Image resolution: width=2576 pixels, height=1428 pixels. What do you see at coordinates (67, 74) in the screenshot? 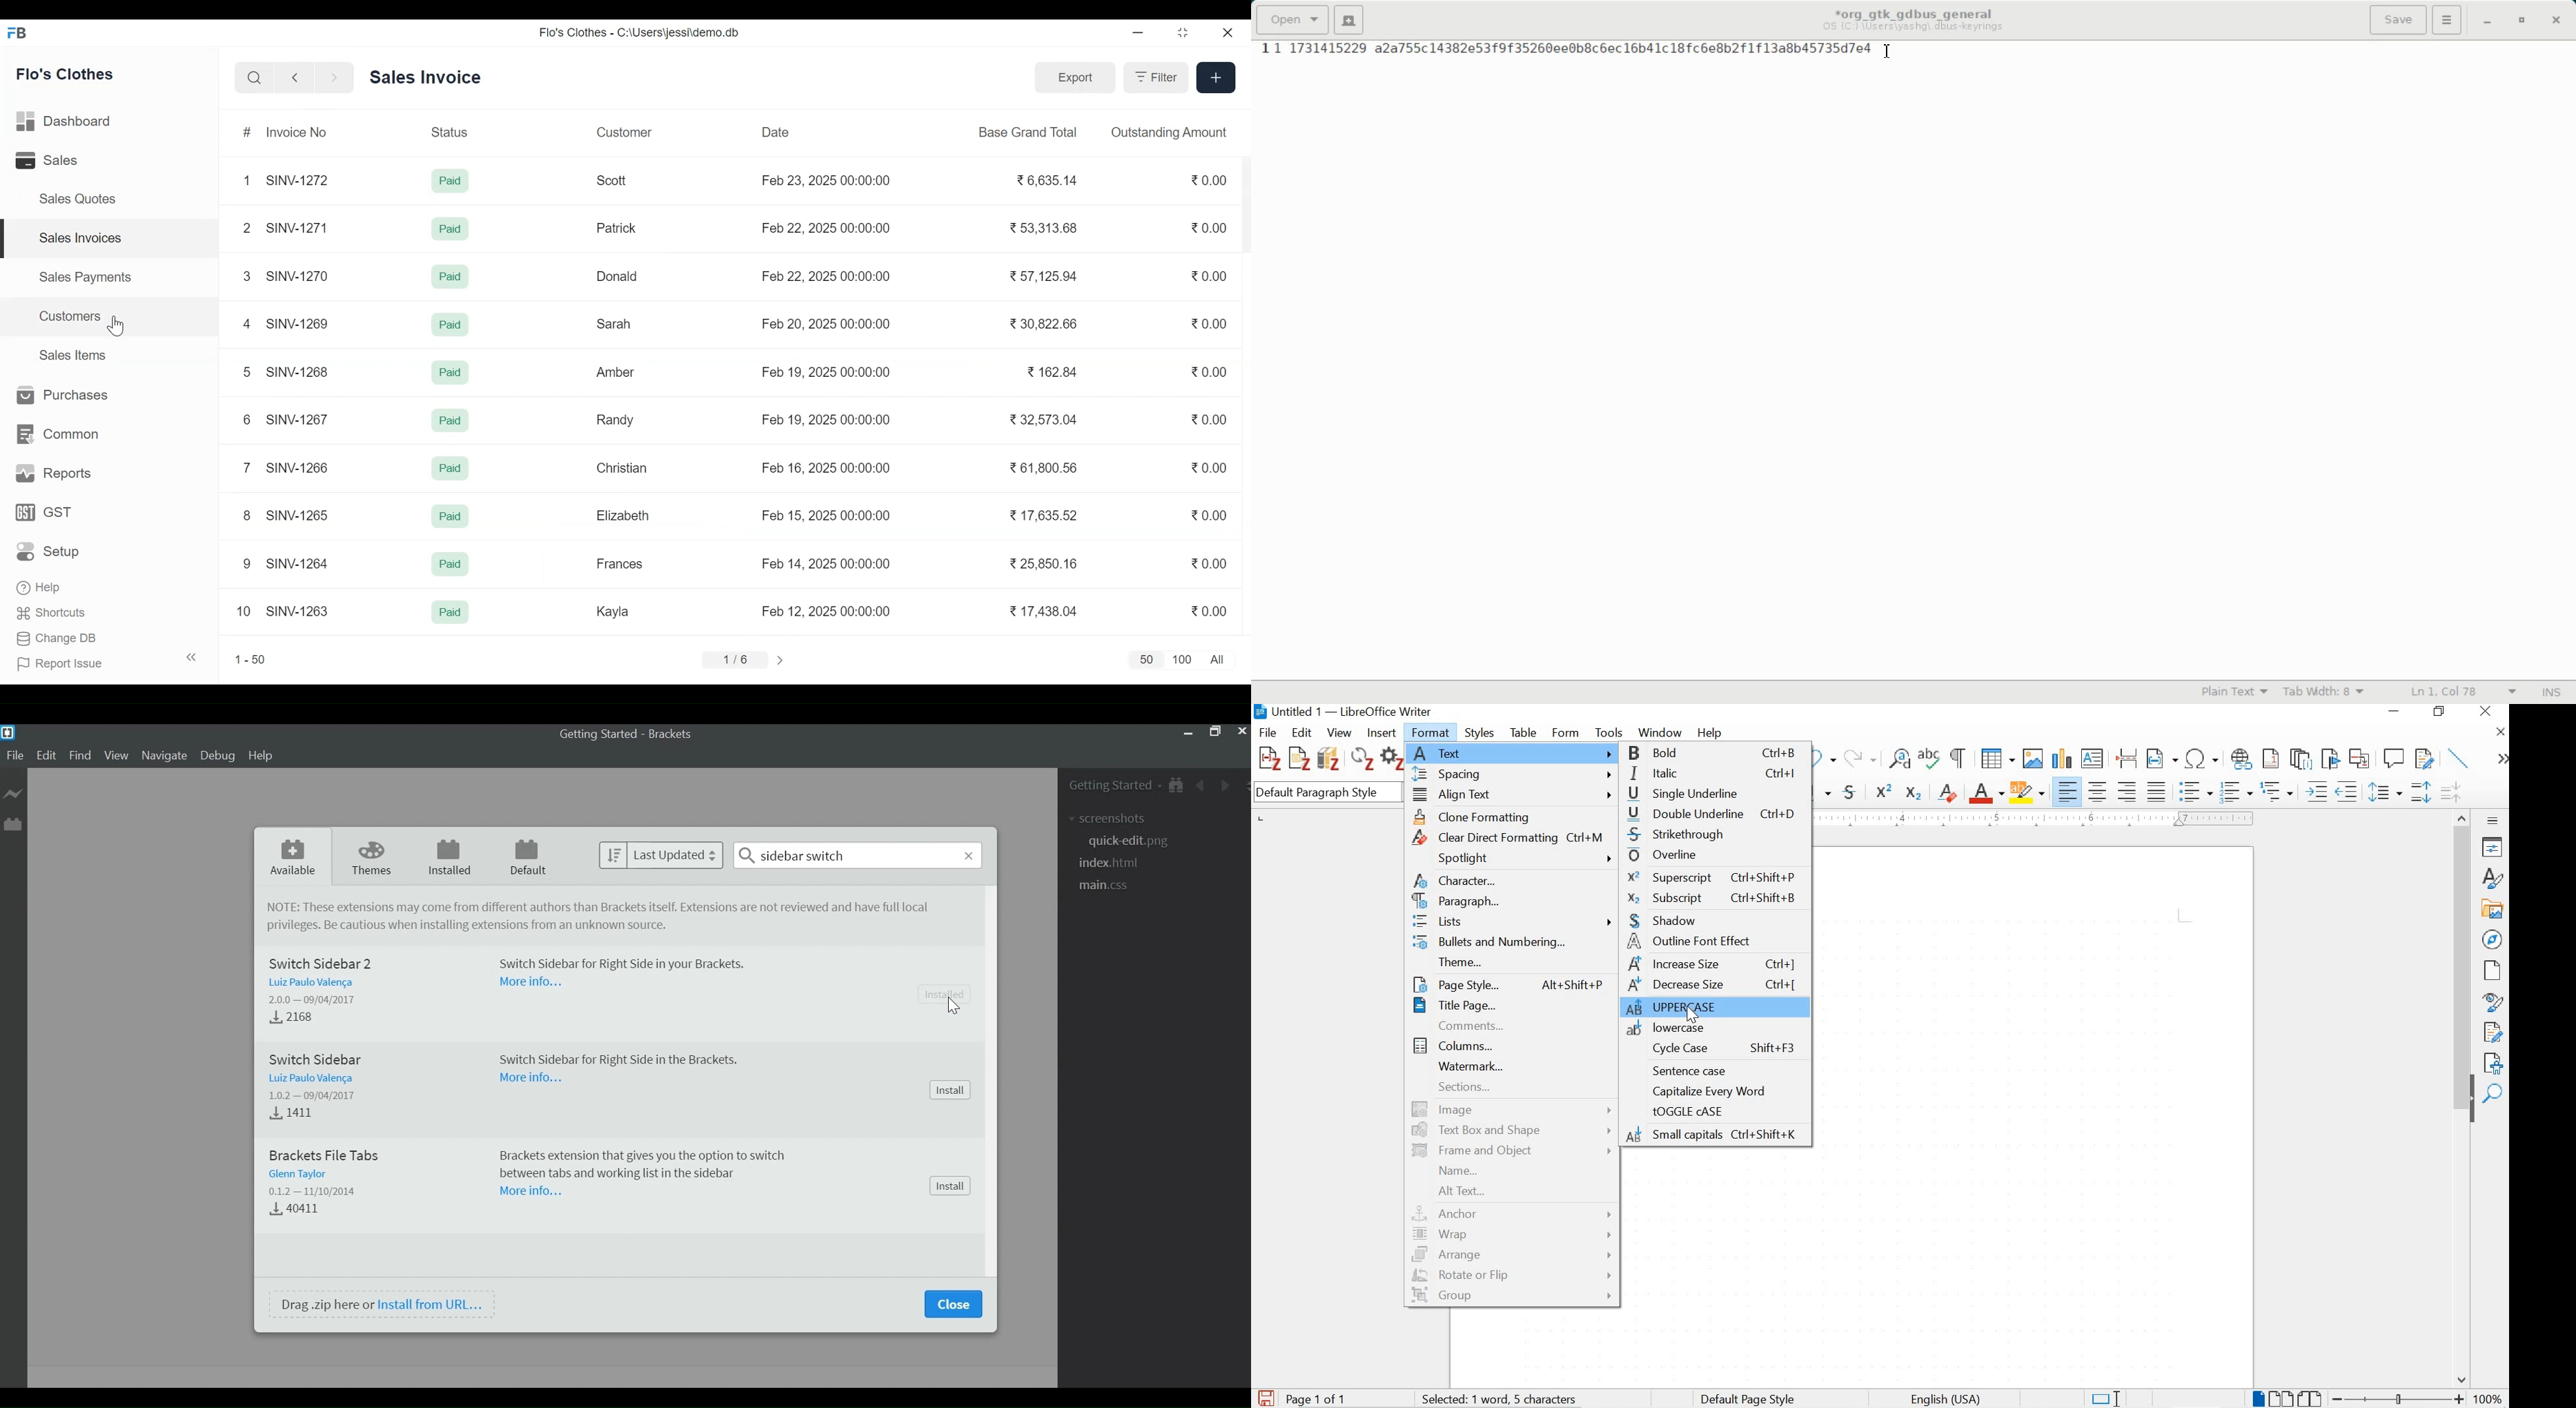
I see `Flo's Clothes` at bounding box center [67, 74].